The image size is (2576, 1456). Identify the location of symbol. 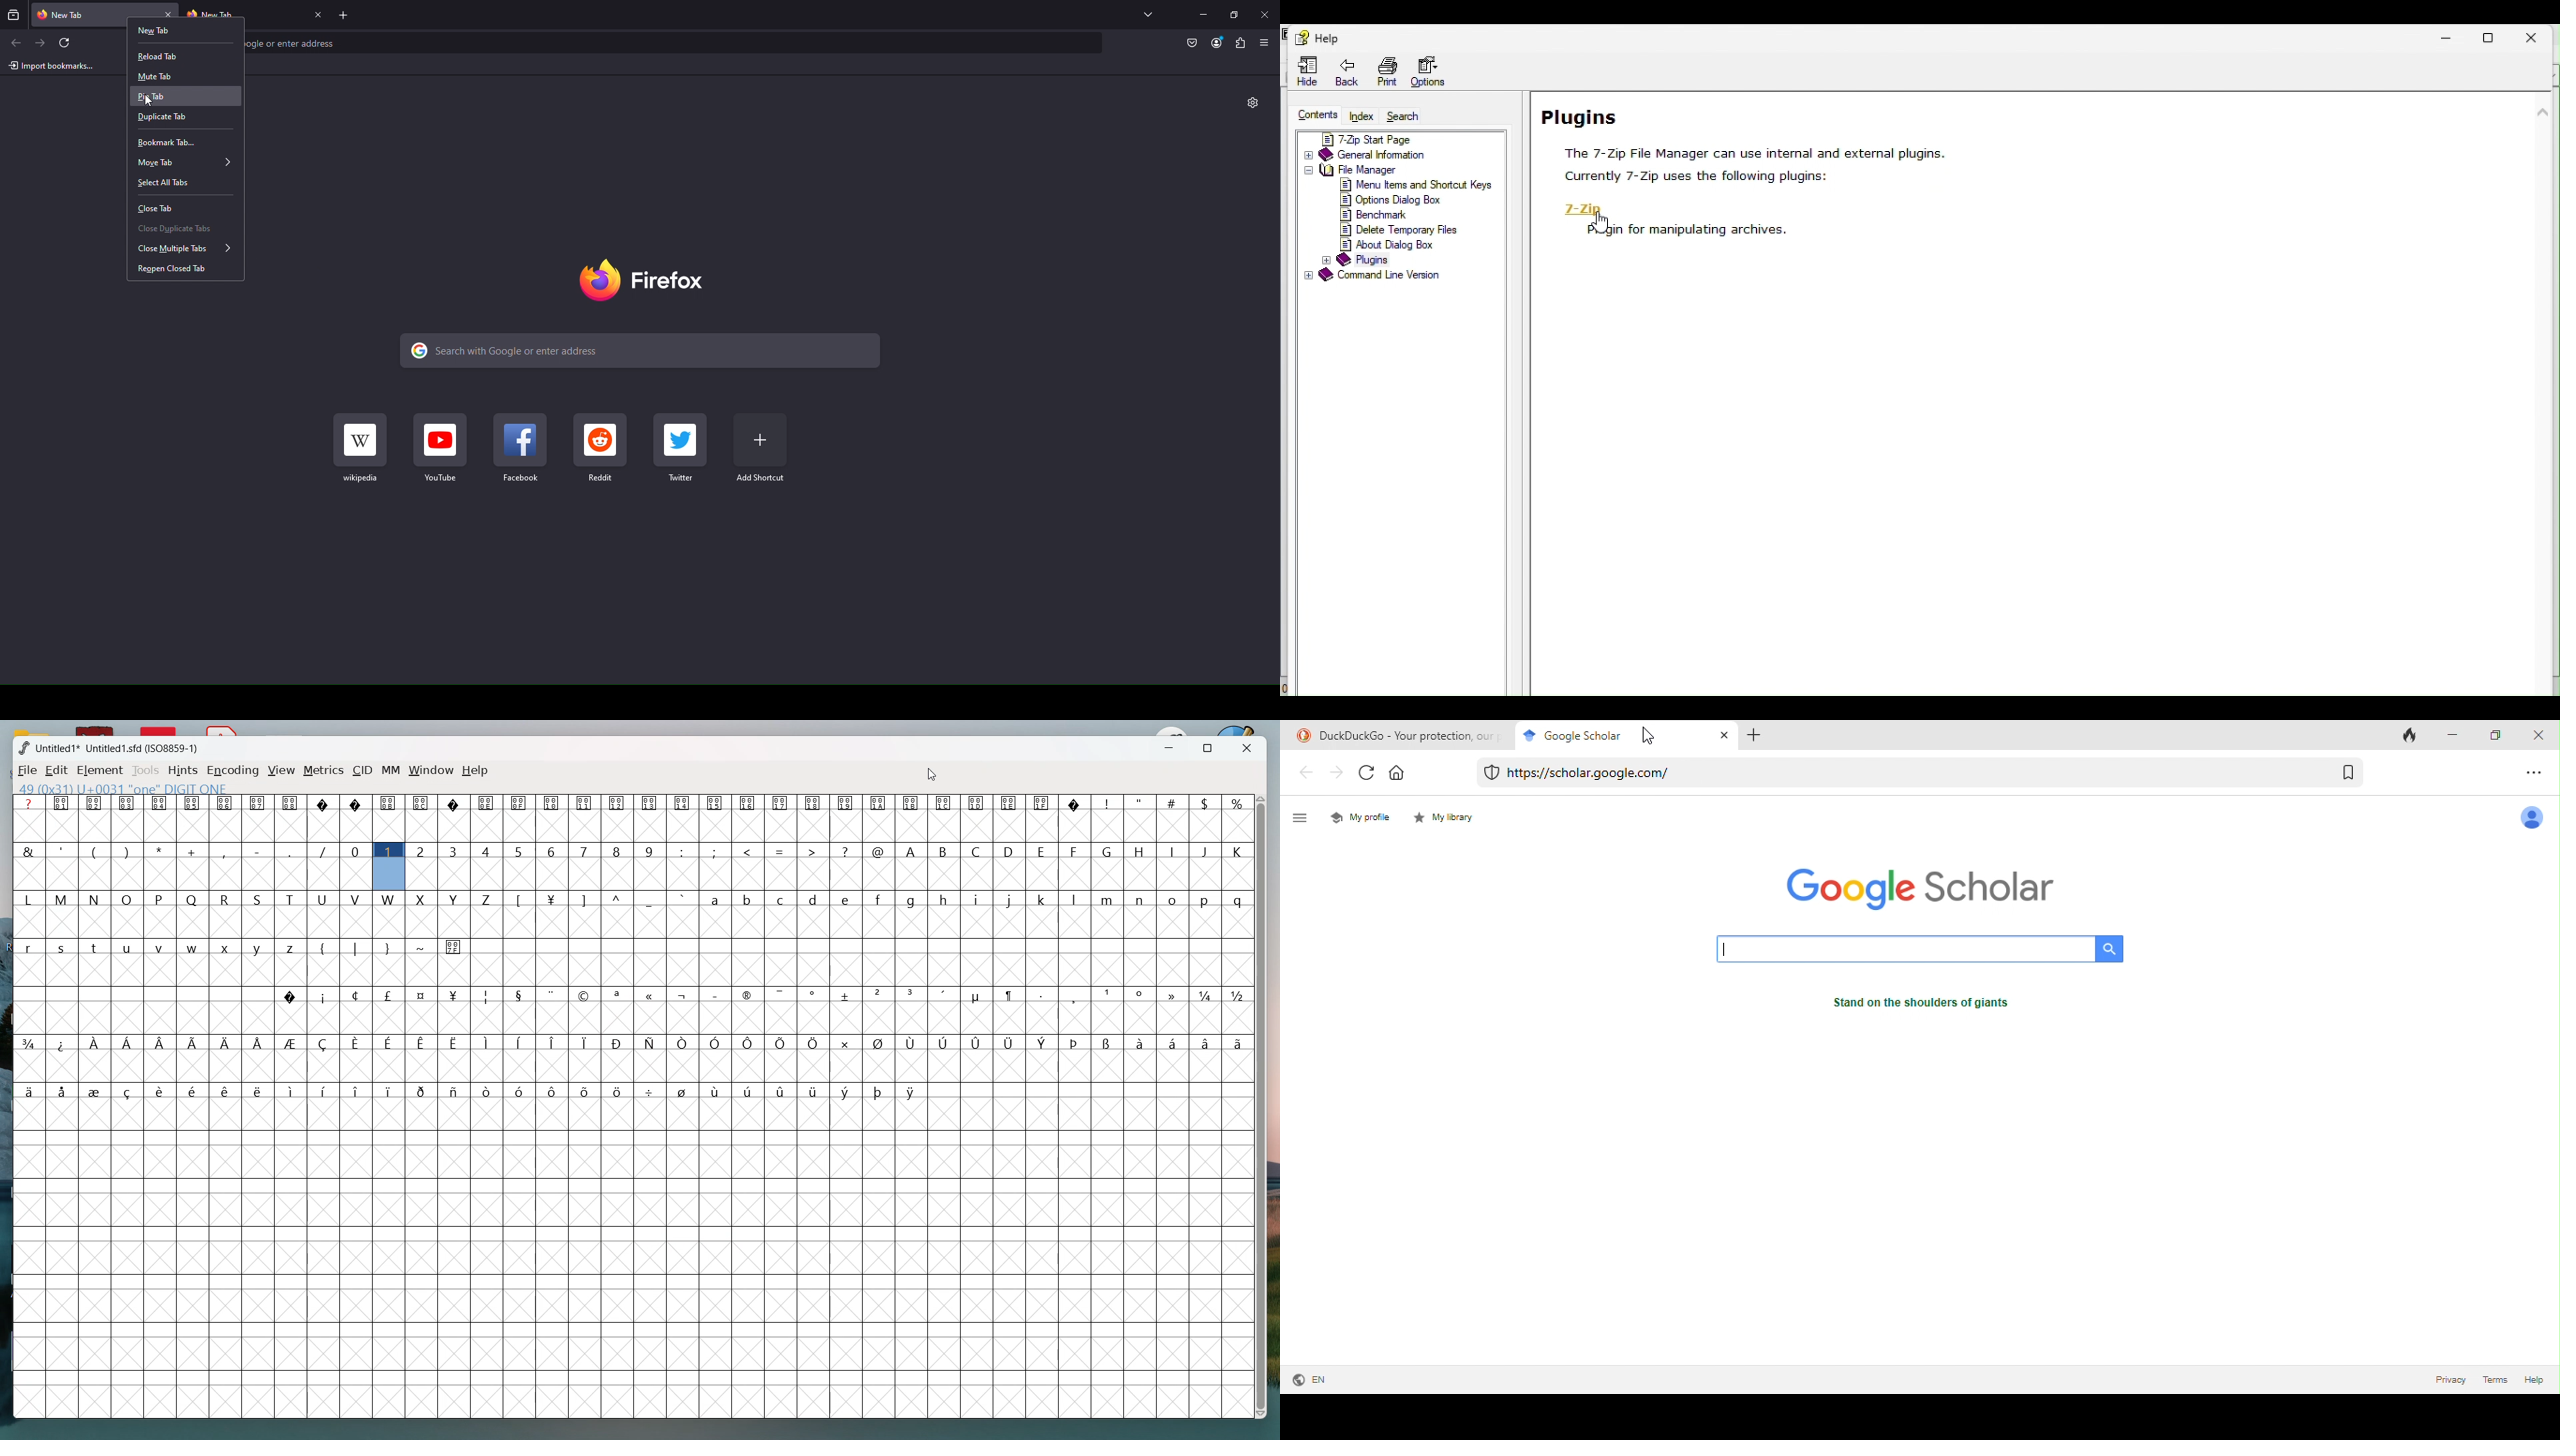
(718, 1091).